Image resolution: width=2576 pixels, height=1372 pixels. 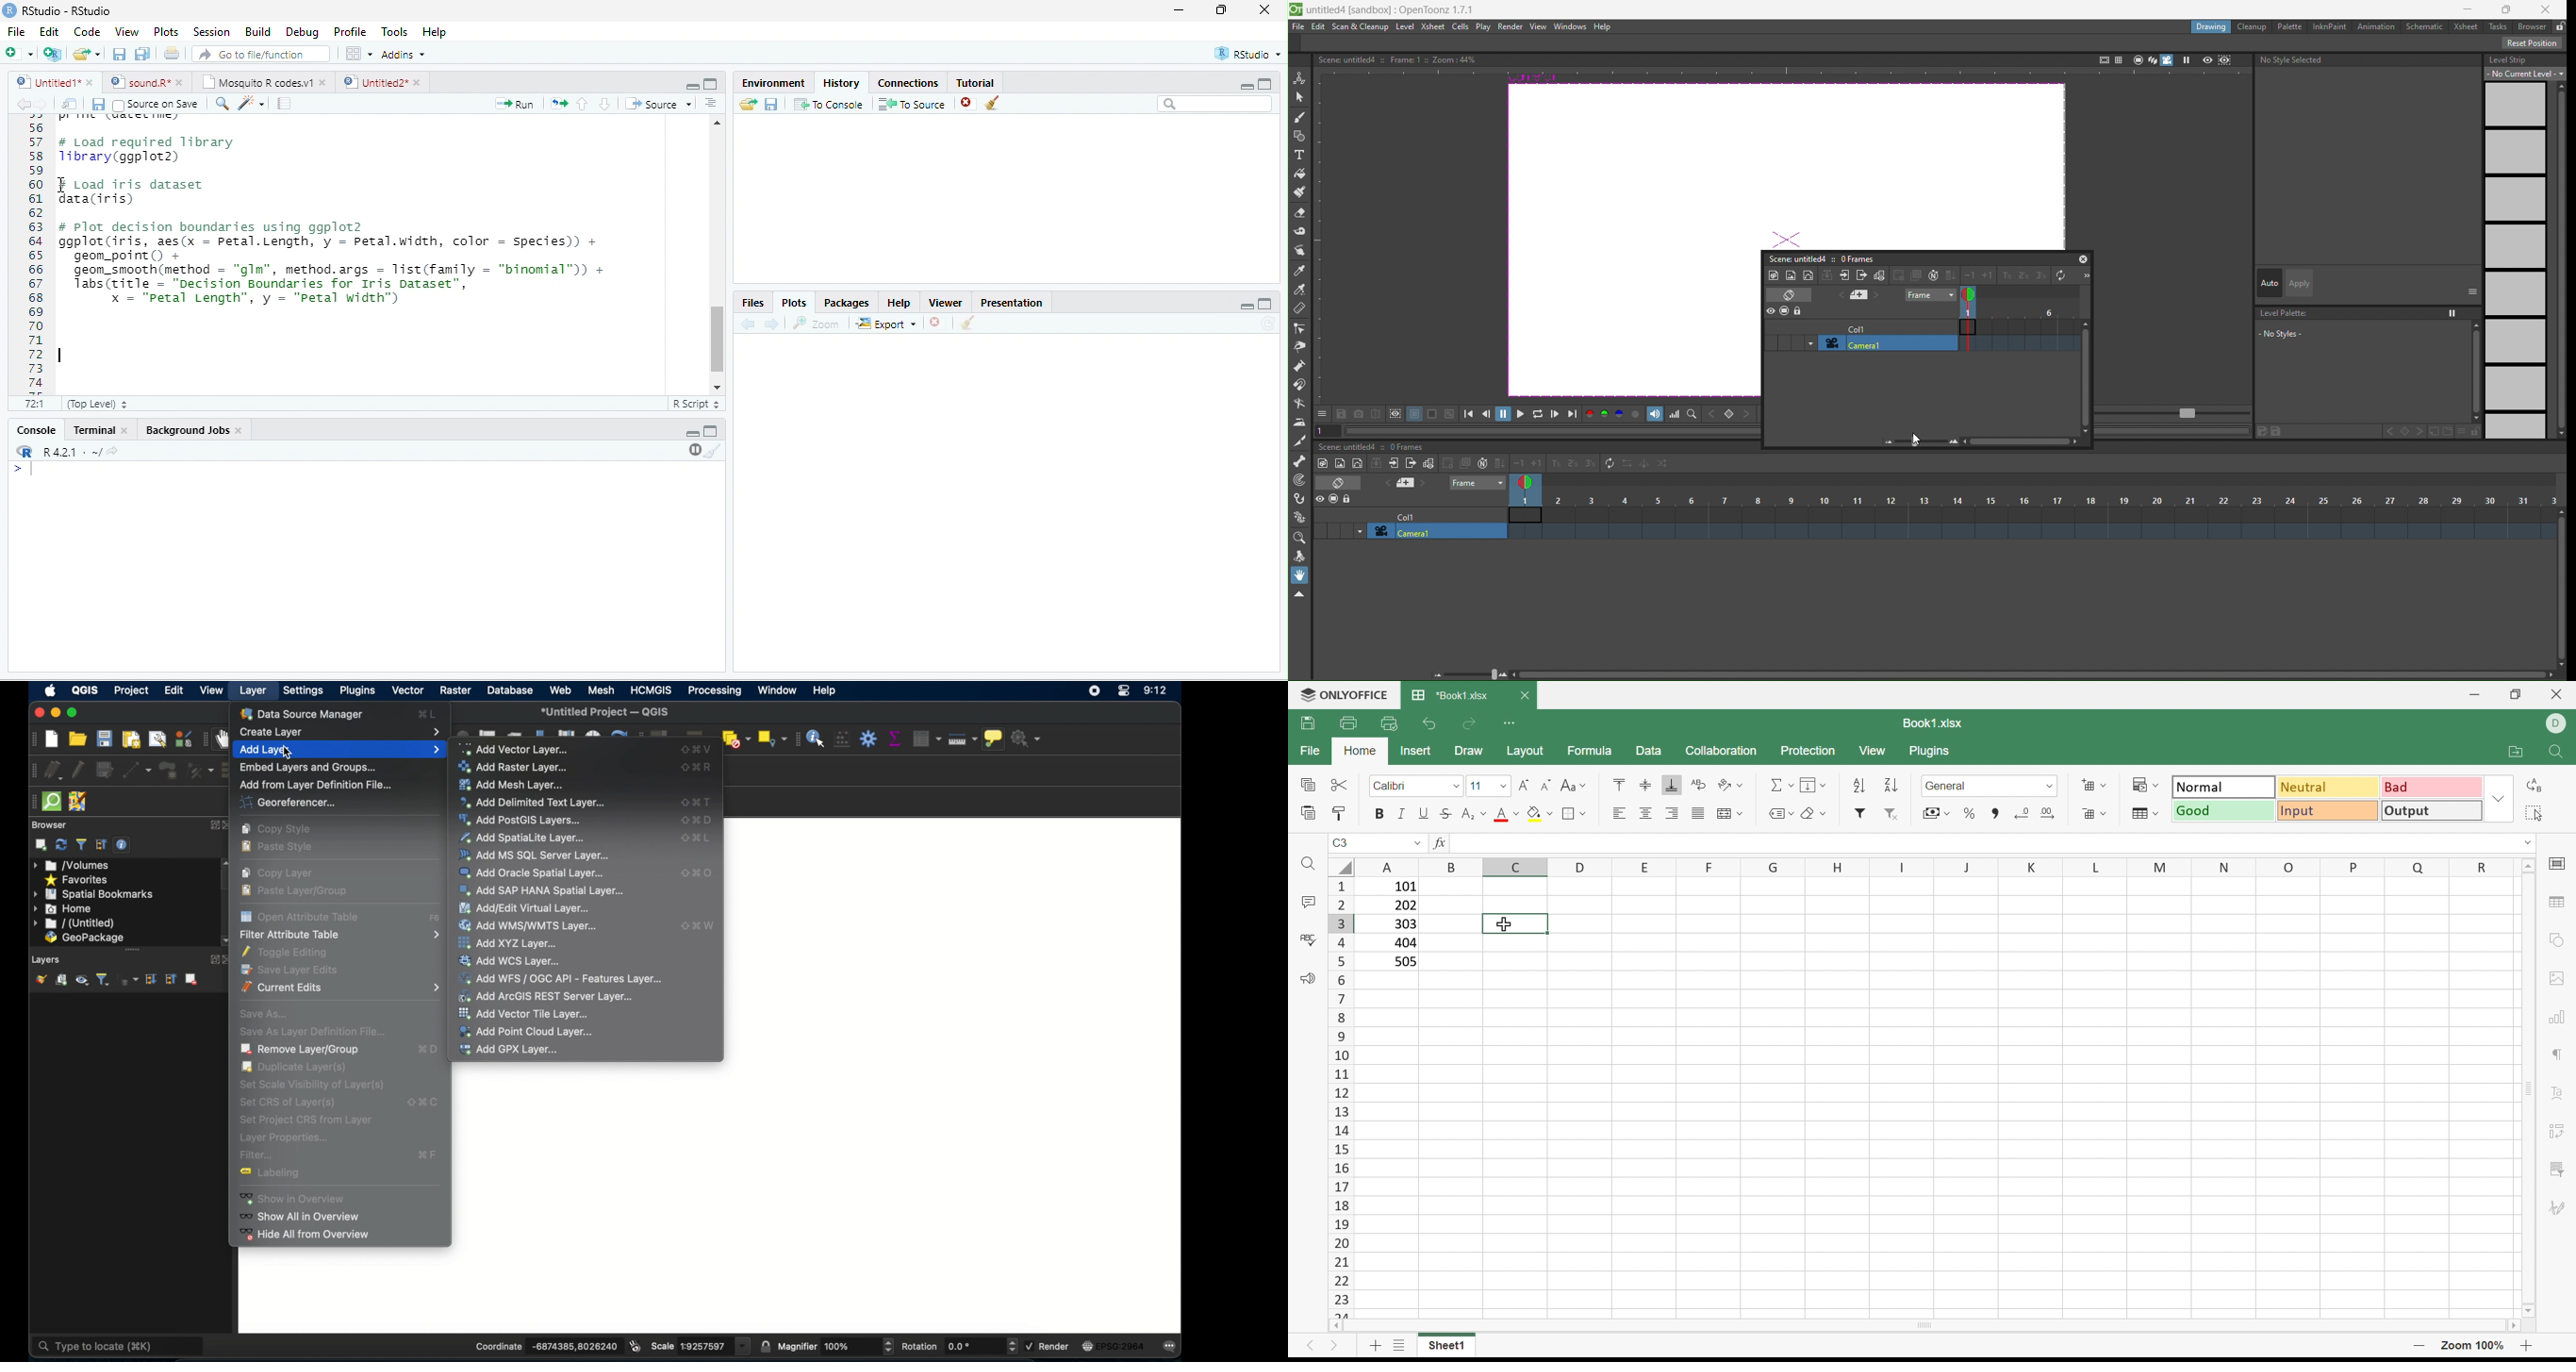 What do you see at coordinates (64, 1346) in the screenshot?
I see `type to locate` at bounding box center [64, 1346].